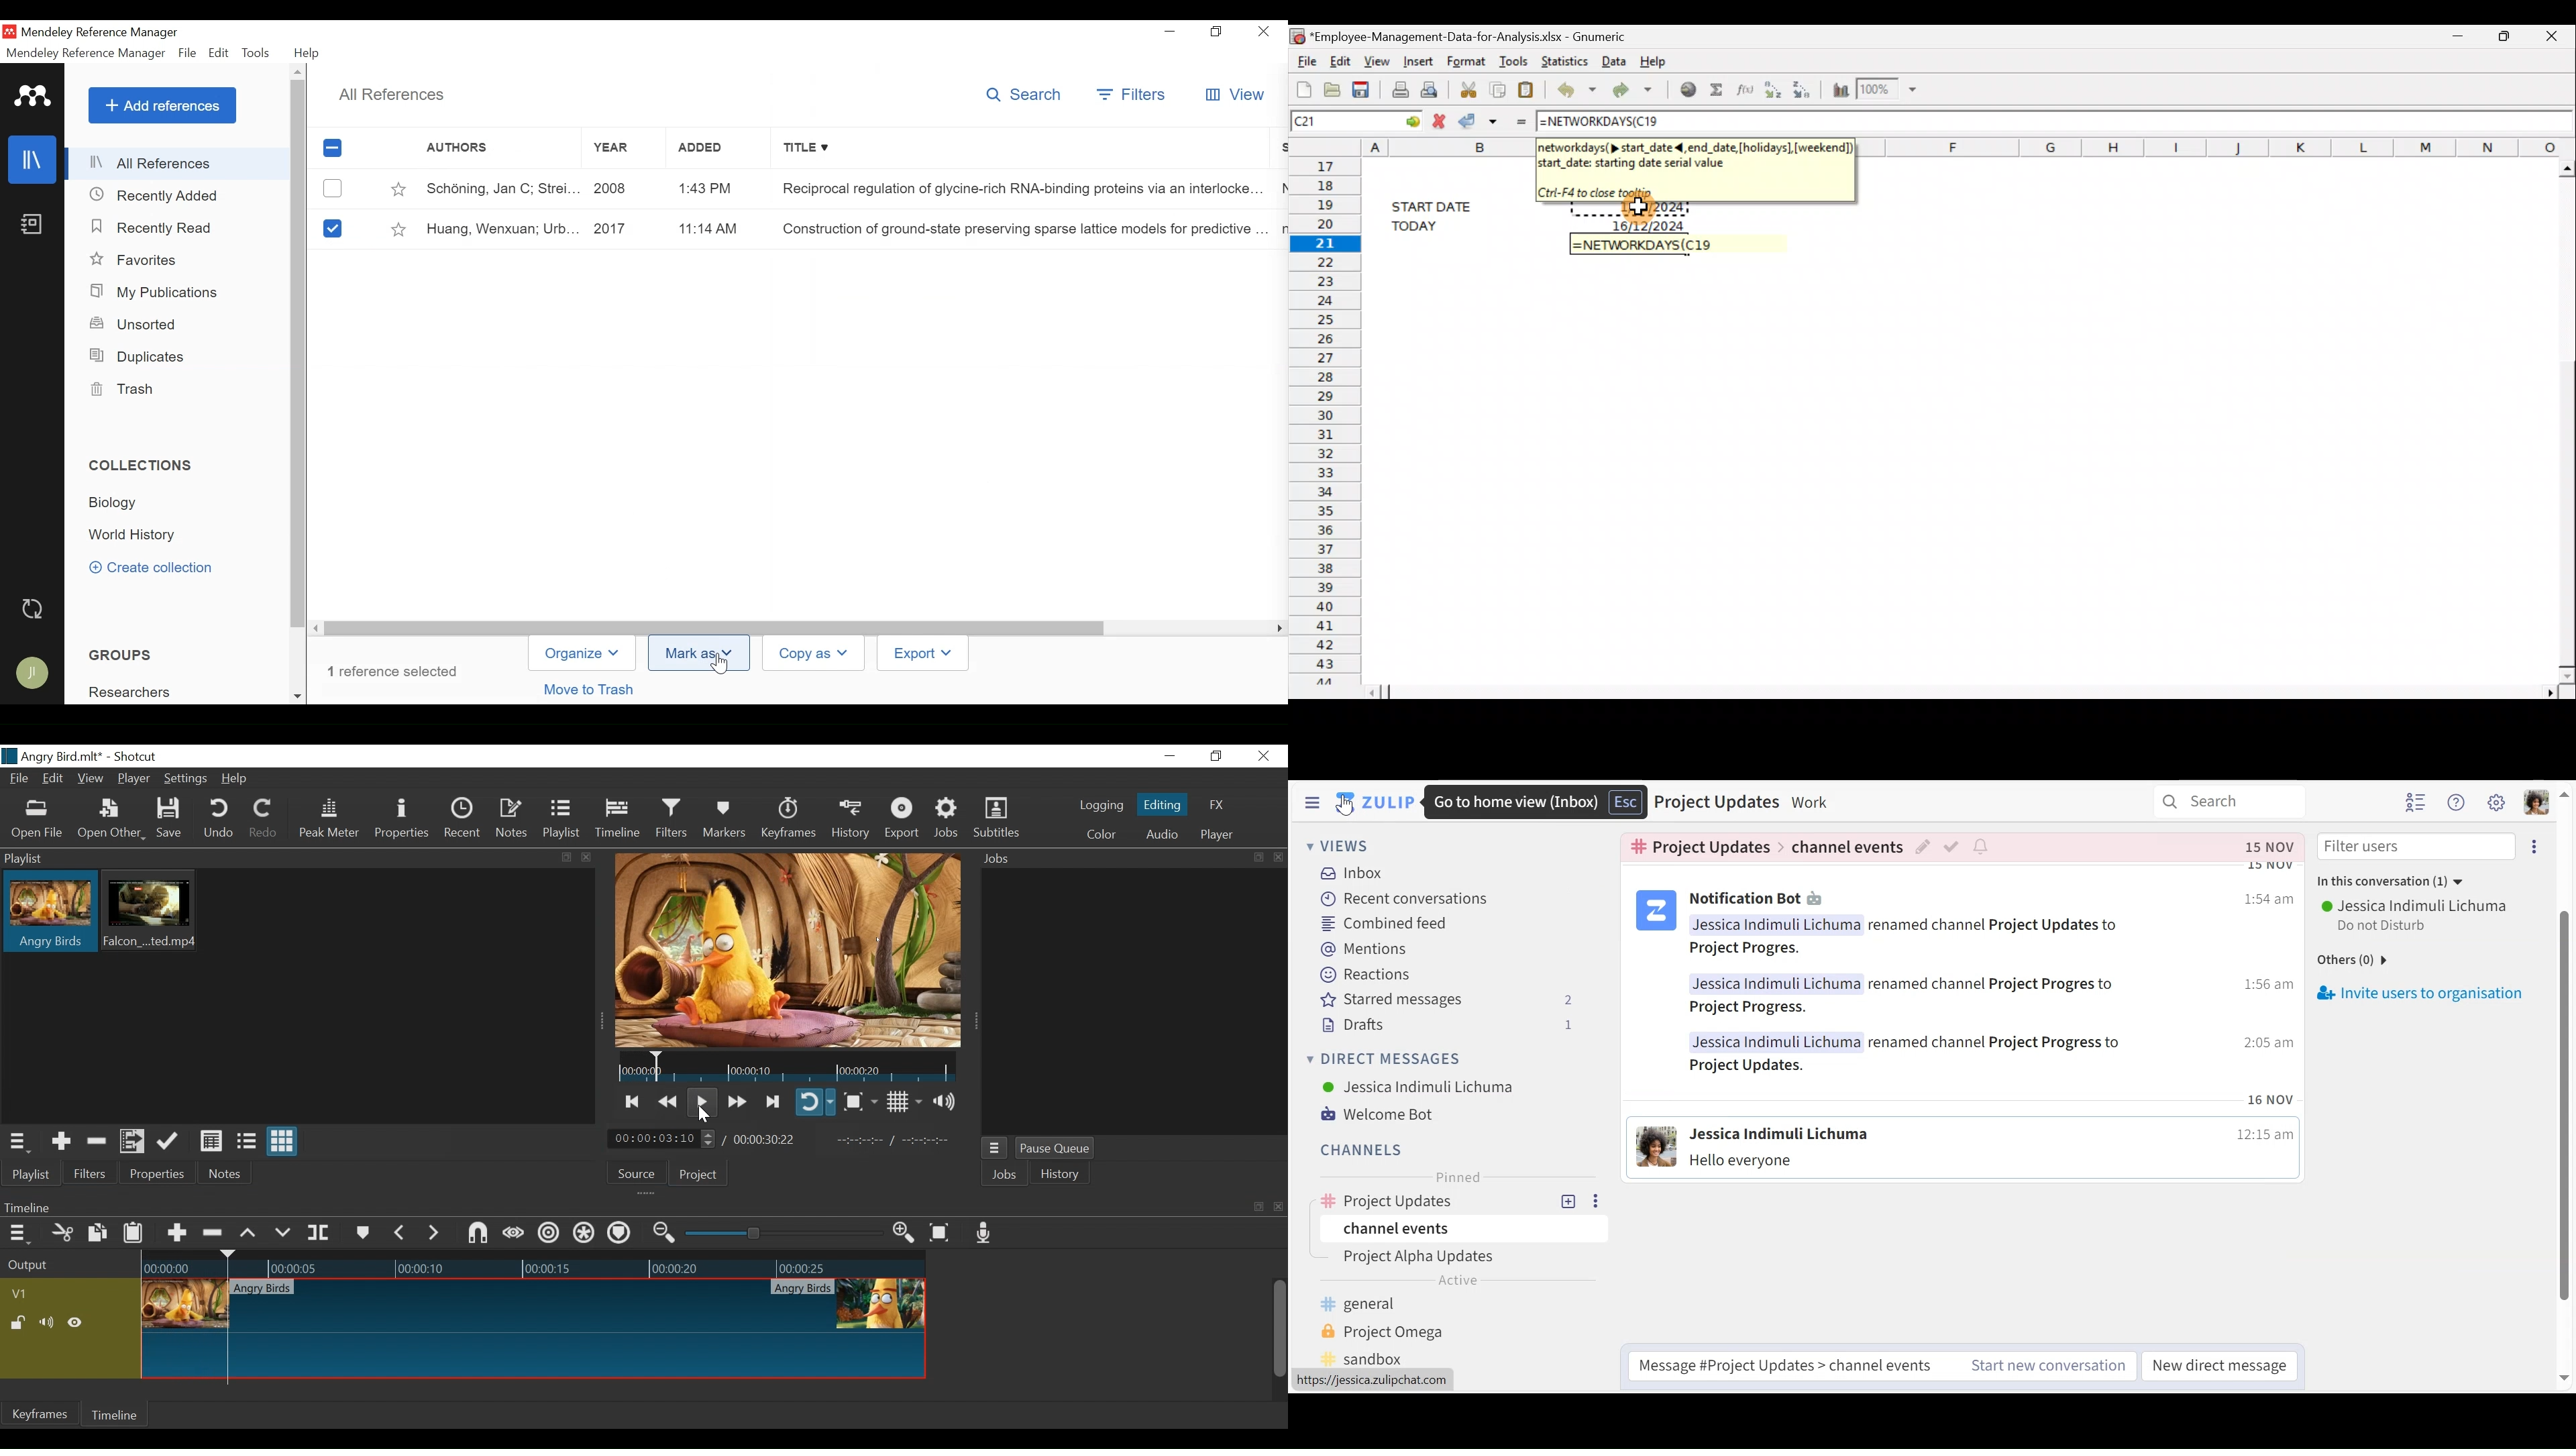  What do you see at coordinates (1417, 62) in the screenshot?
I see `Insert` at bounding box center [1417, 62].